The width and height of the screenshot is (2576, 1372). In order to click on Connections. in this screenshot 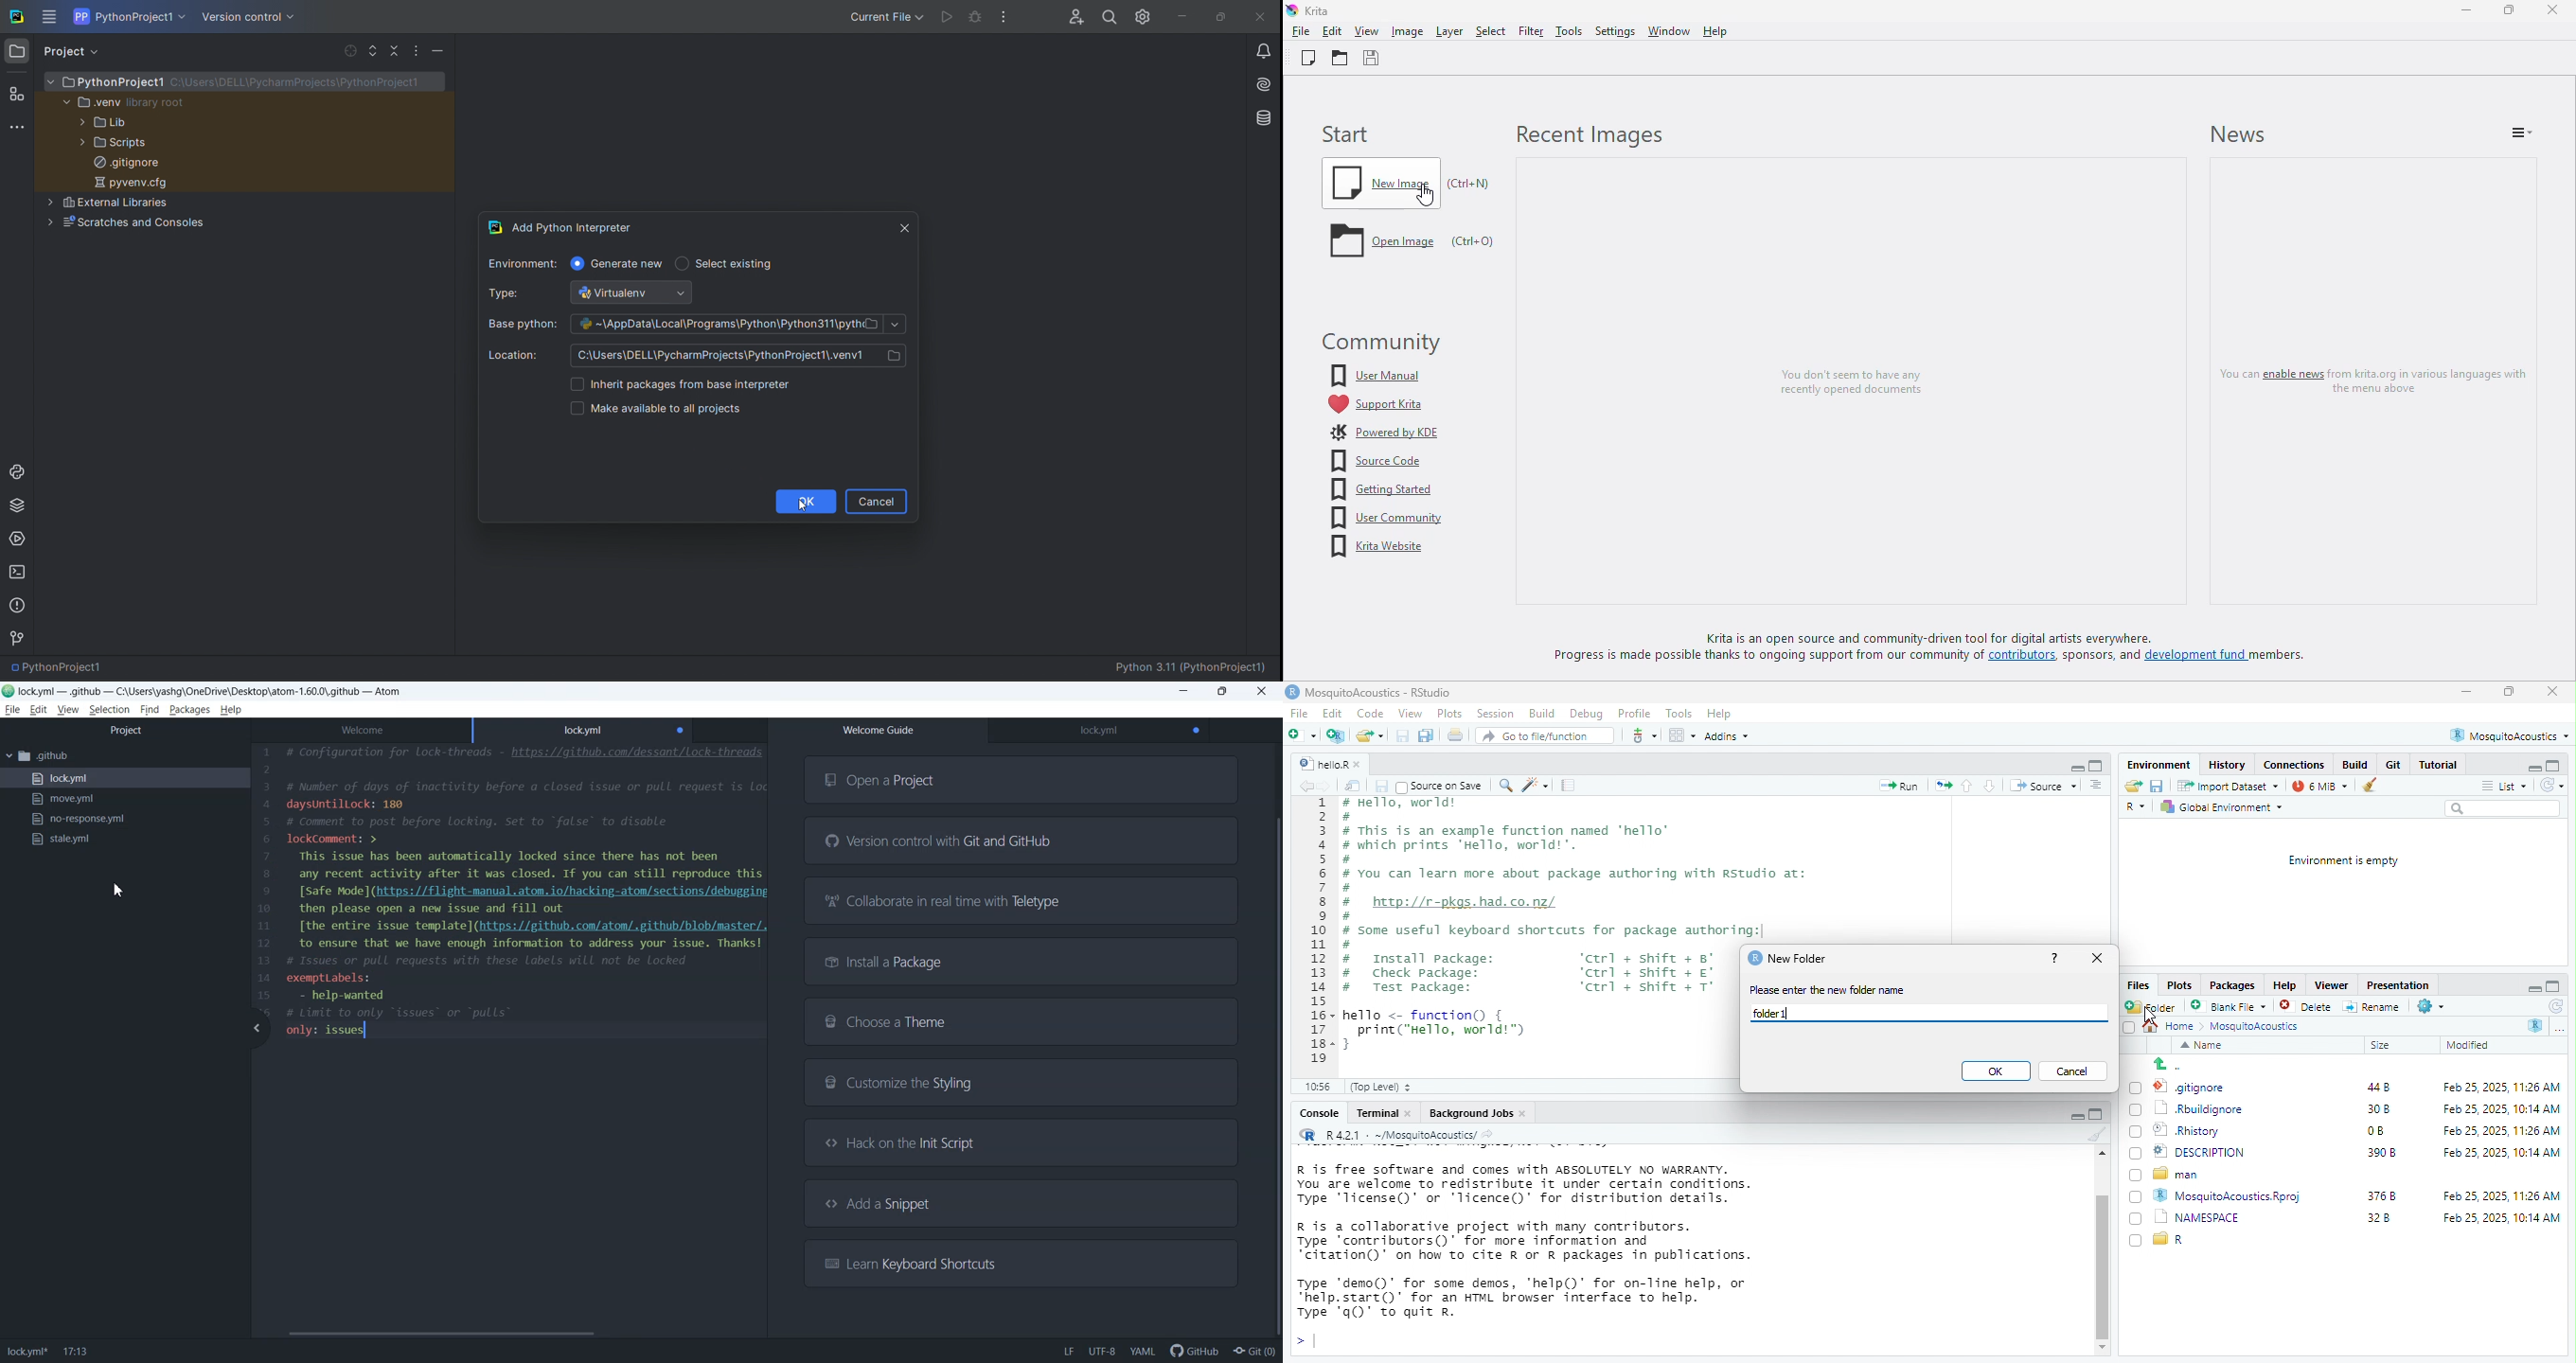, I will do `click(2296, 764)`.